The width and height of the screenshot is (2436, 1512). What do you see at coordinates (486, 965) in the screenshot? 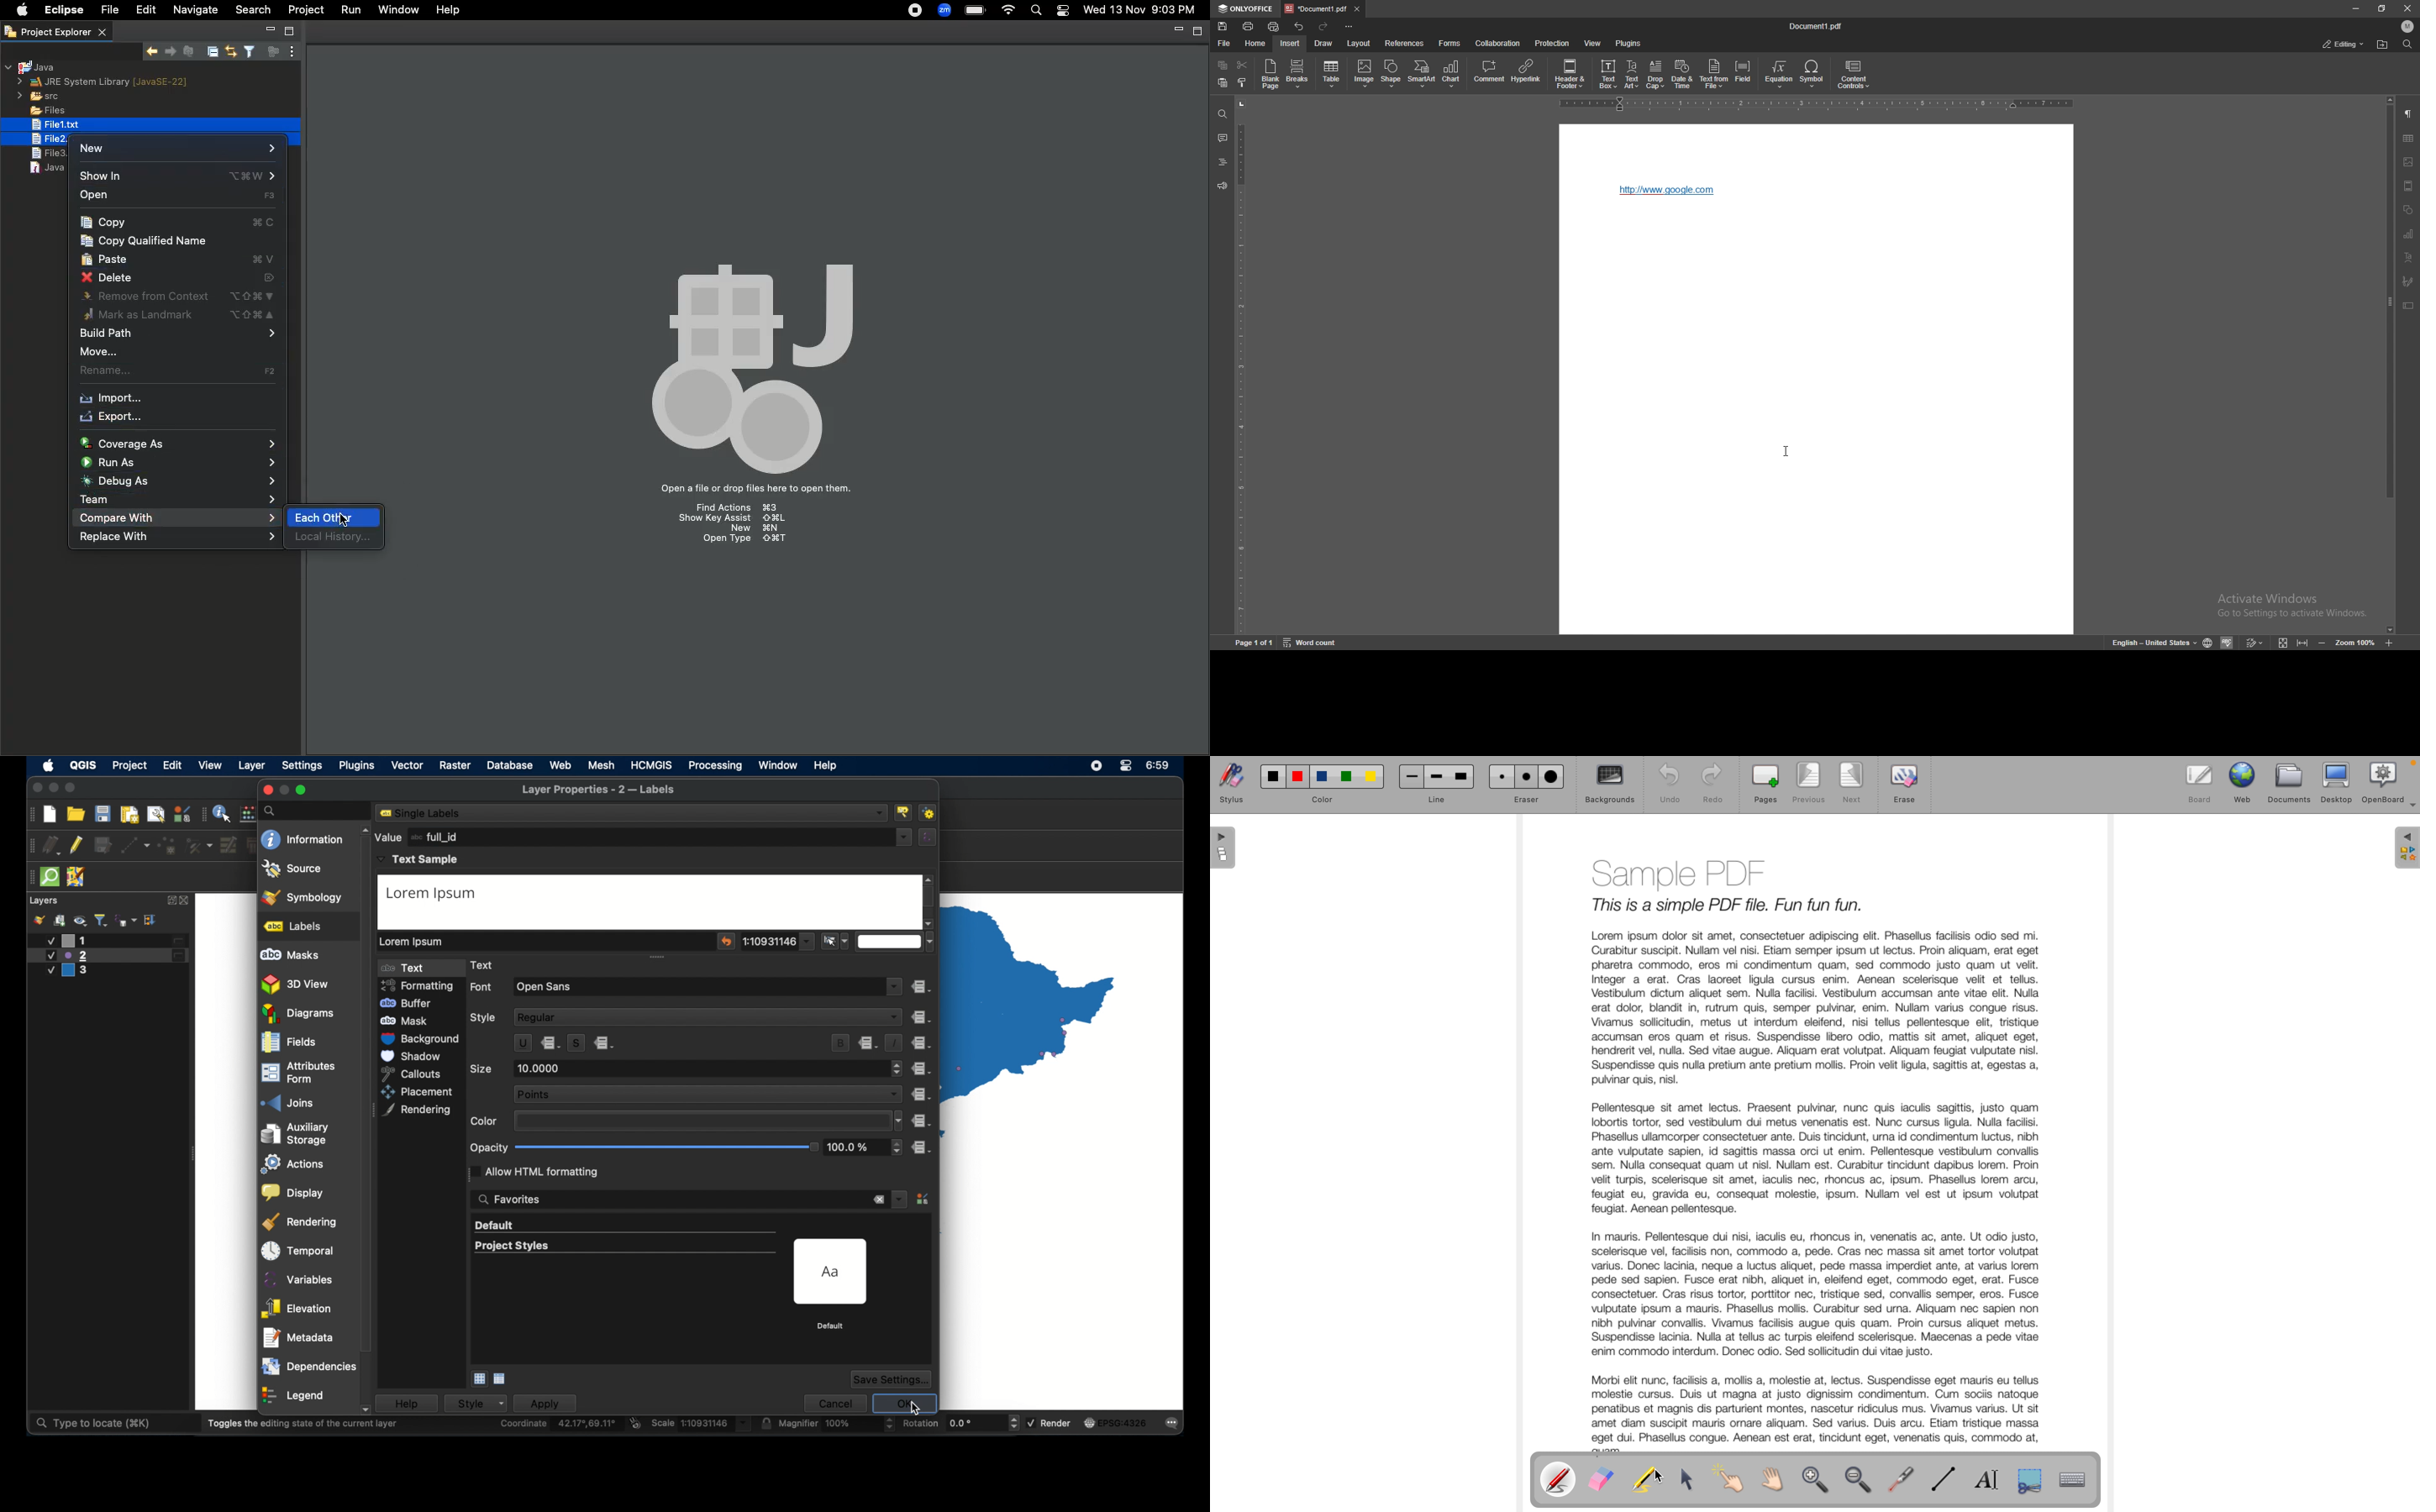
I see `text` at bounding box center [486, 965].